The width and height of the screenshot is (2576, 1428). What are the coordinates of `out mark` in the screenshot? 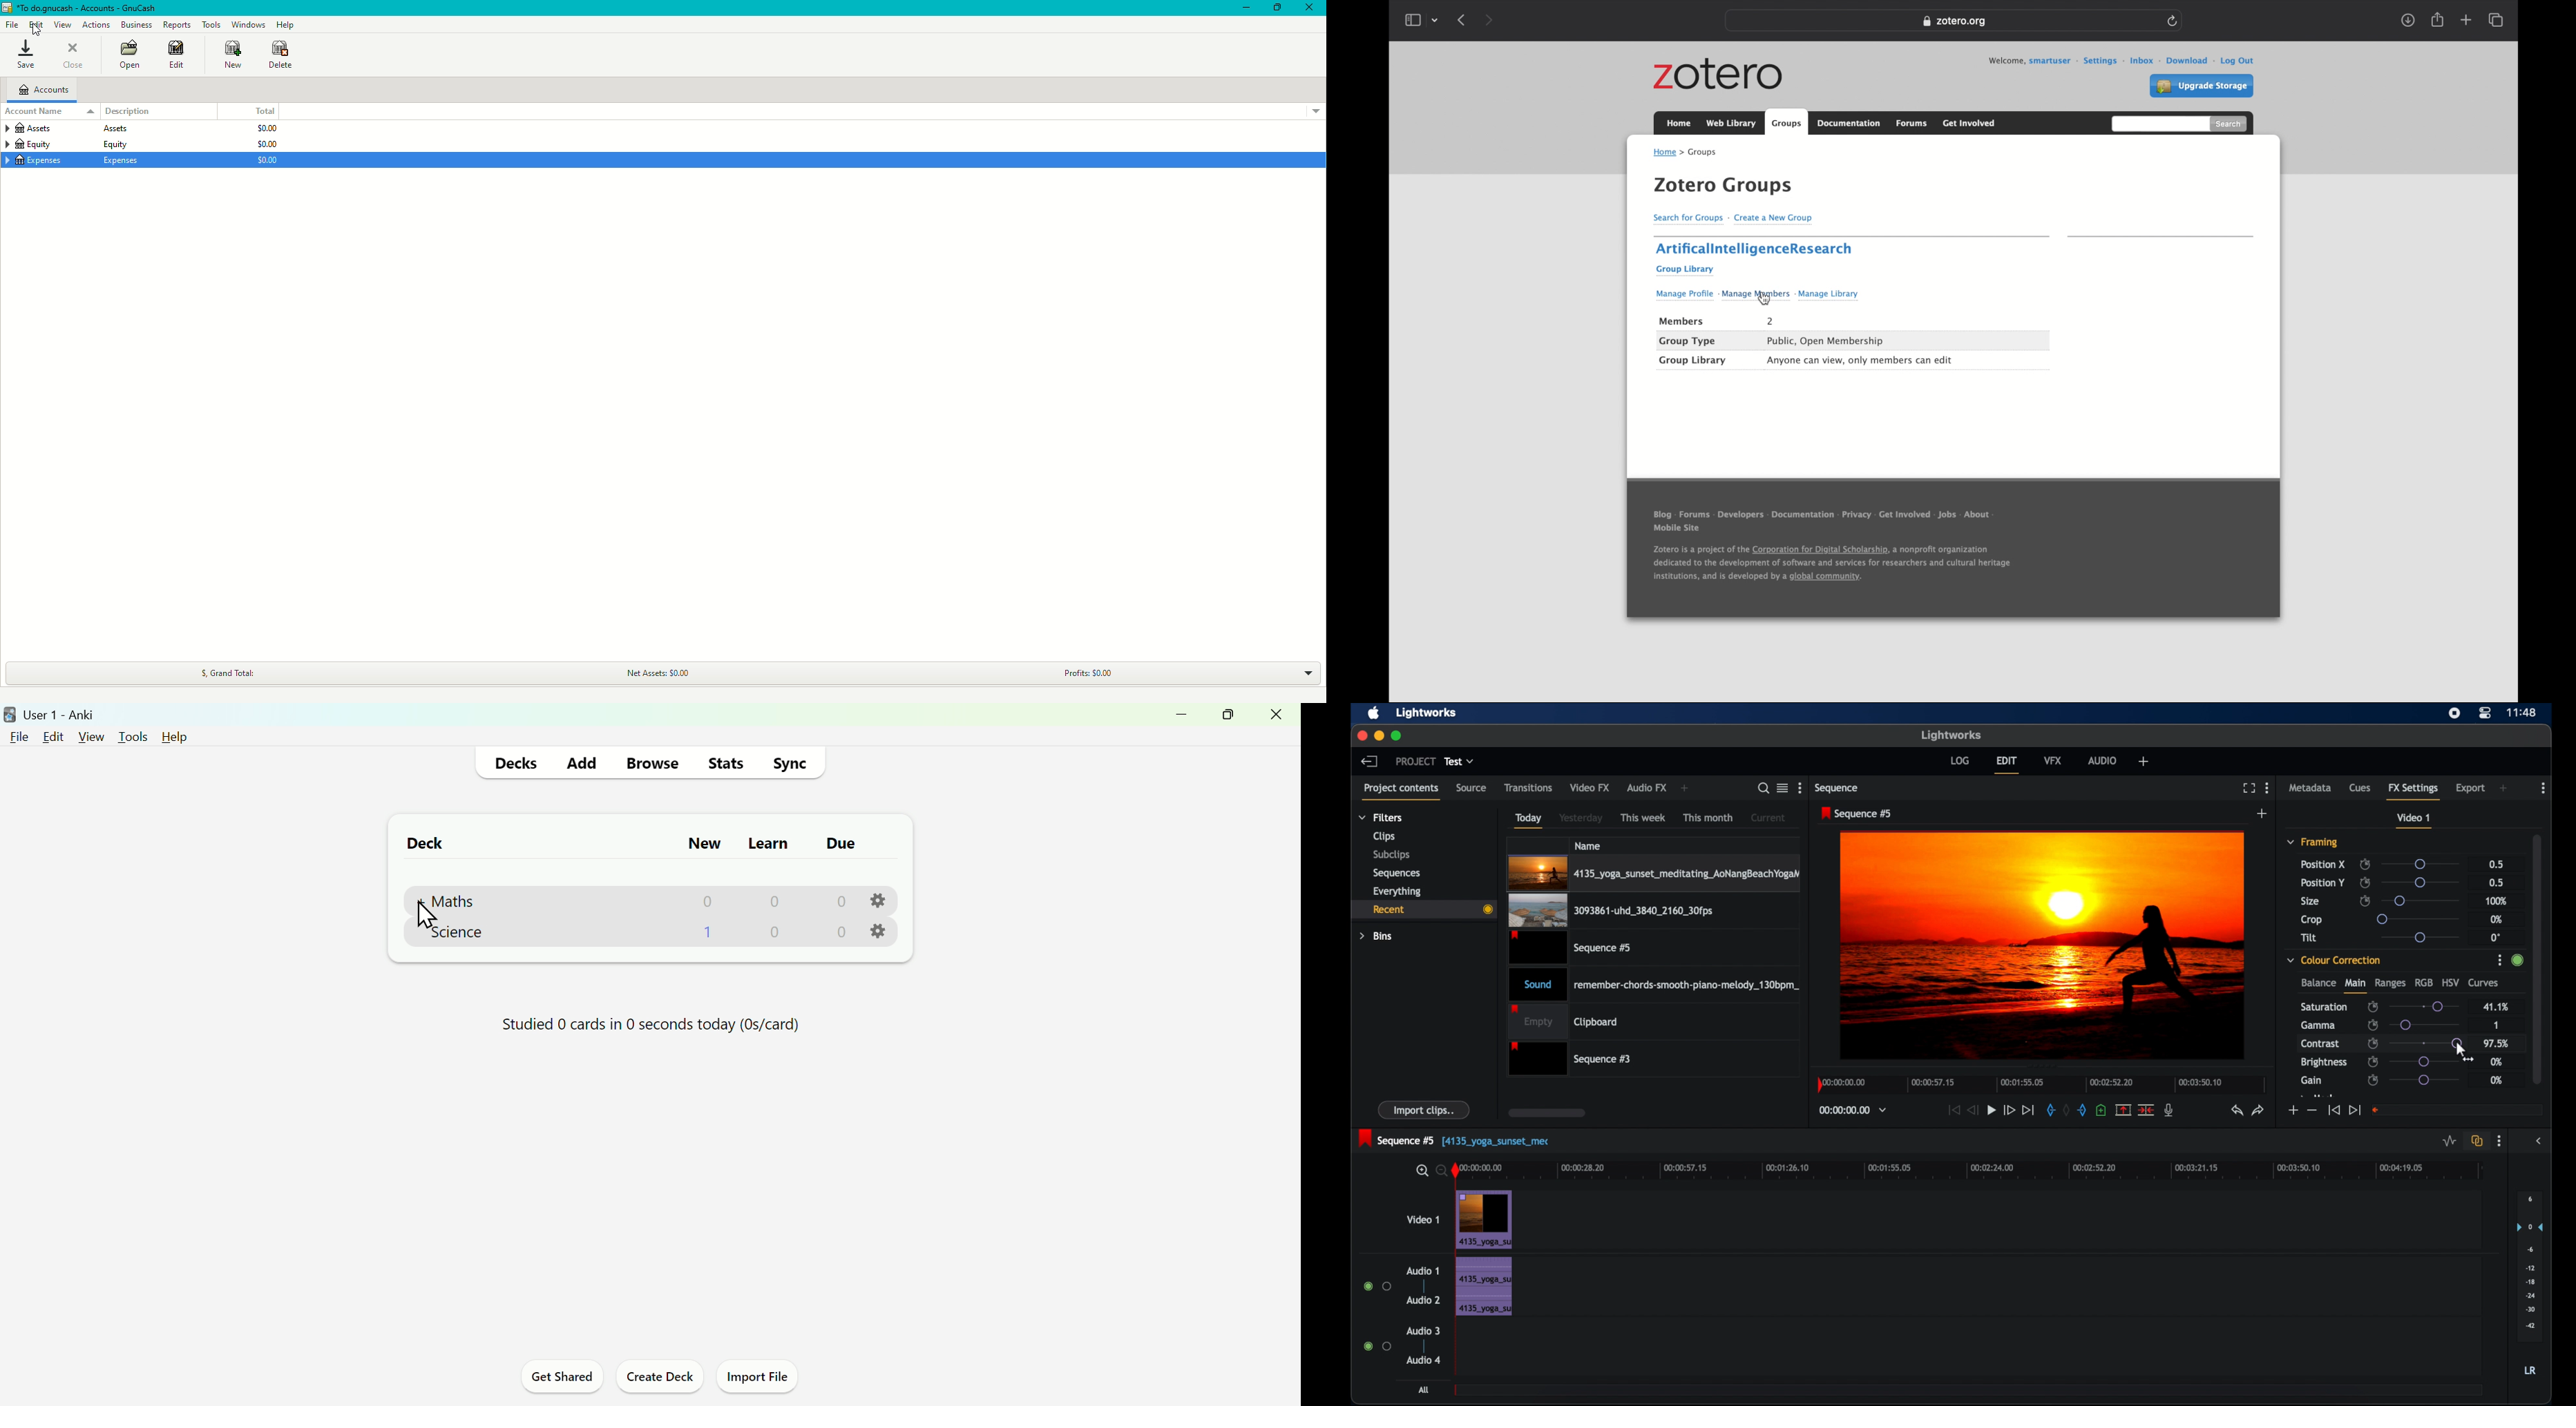 It's located at (2083, 1110).